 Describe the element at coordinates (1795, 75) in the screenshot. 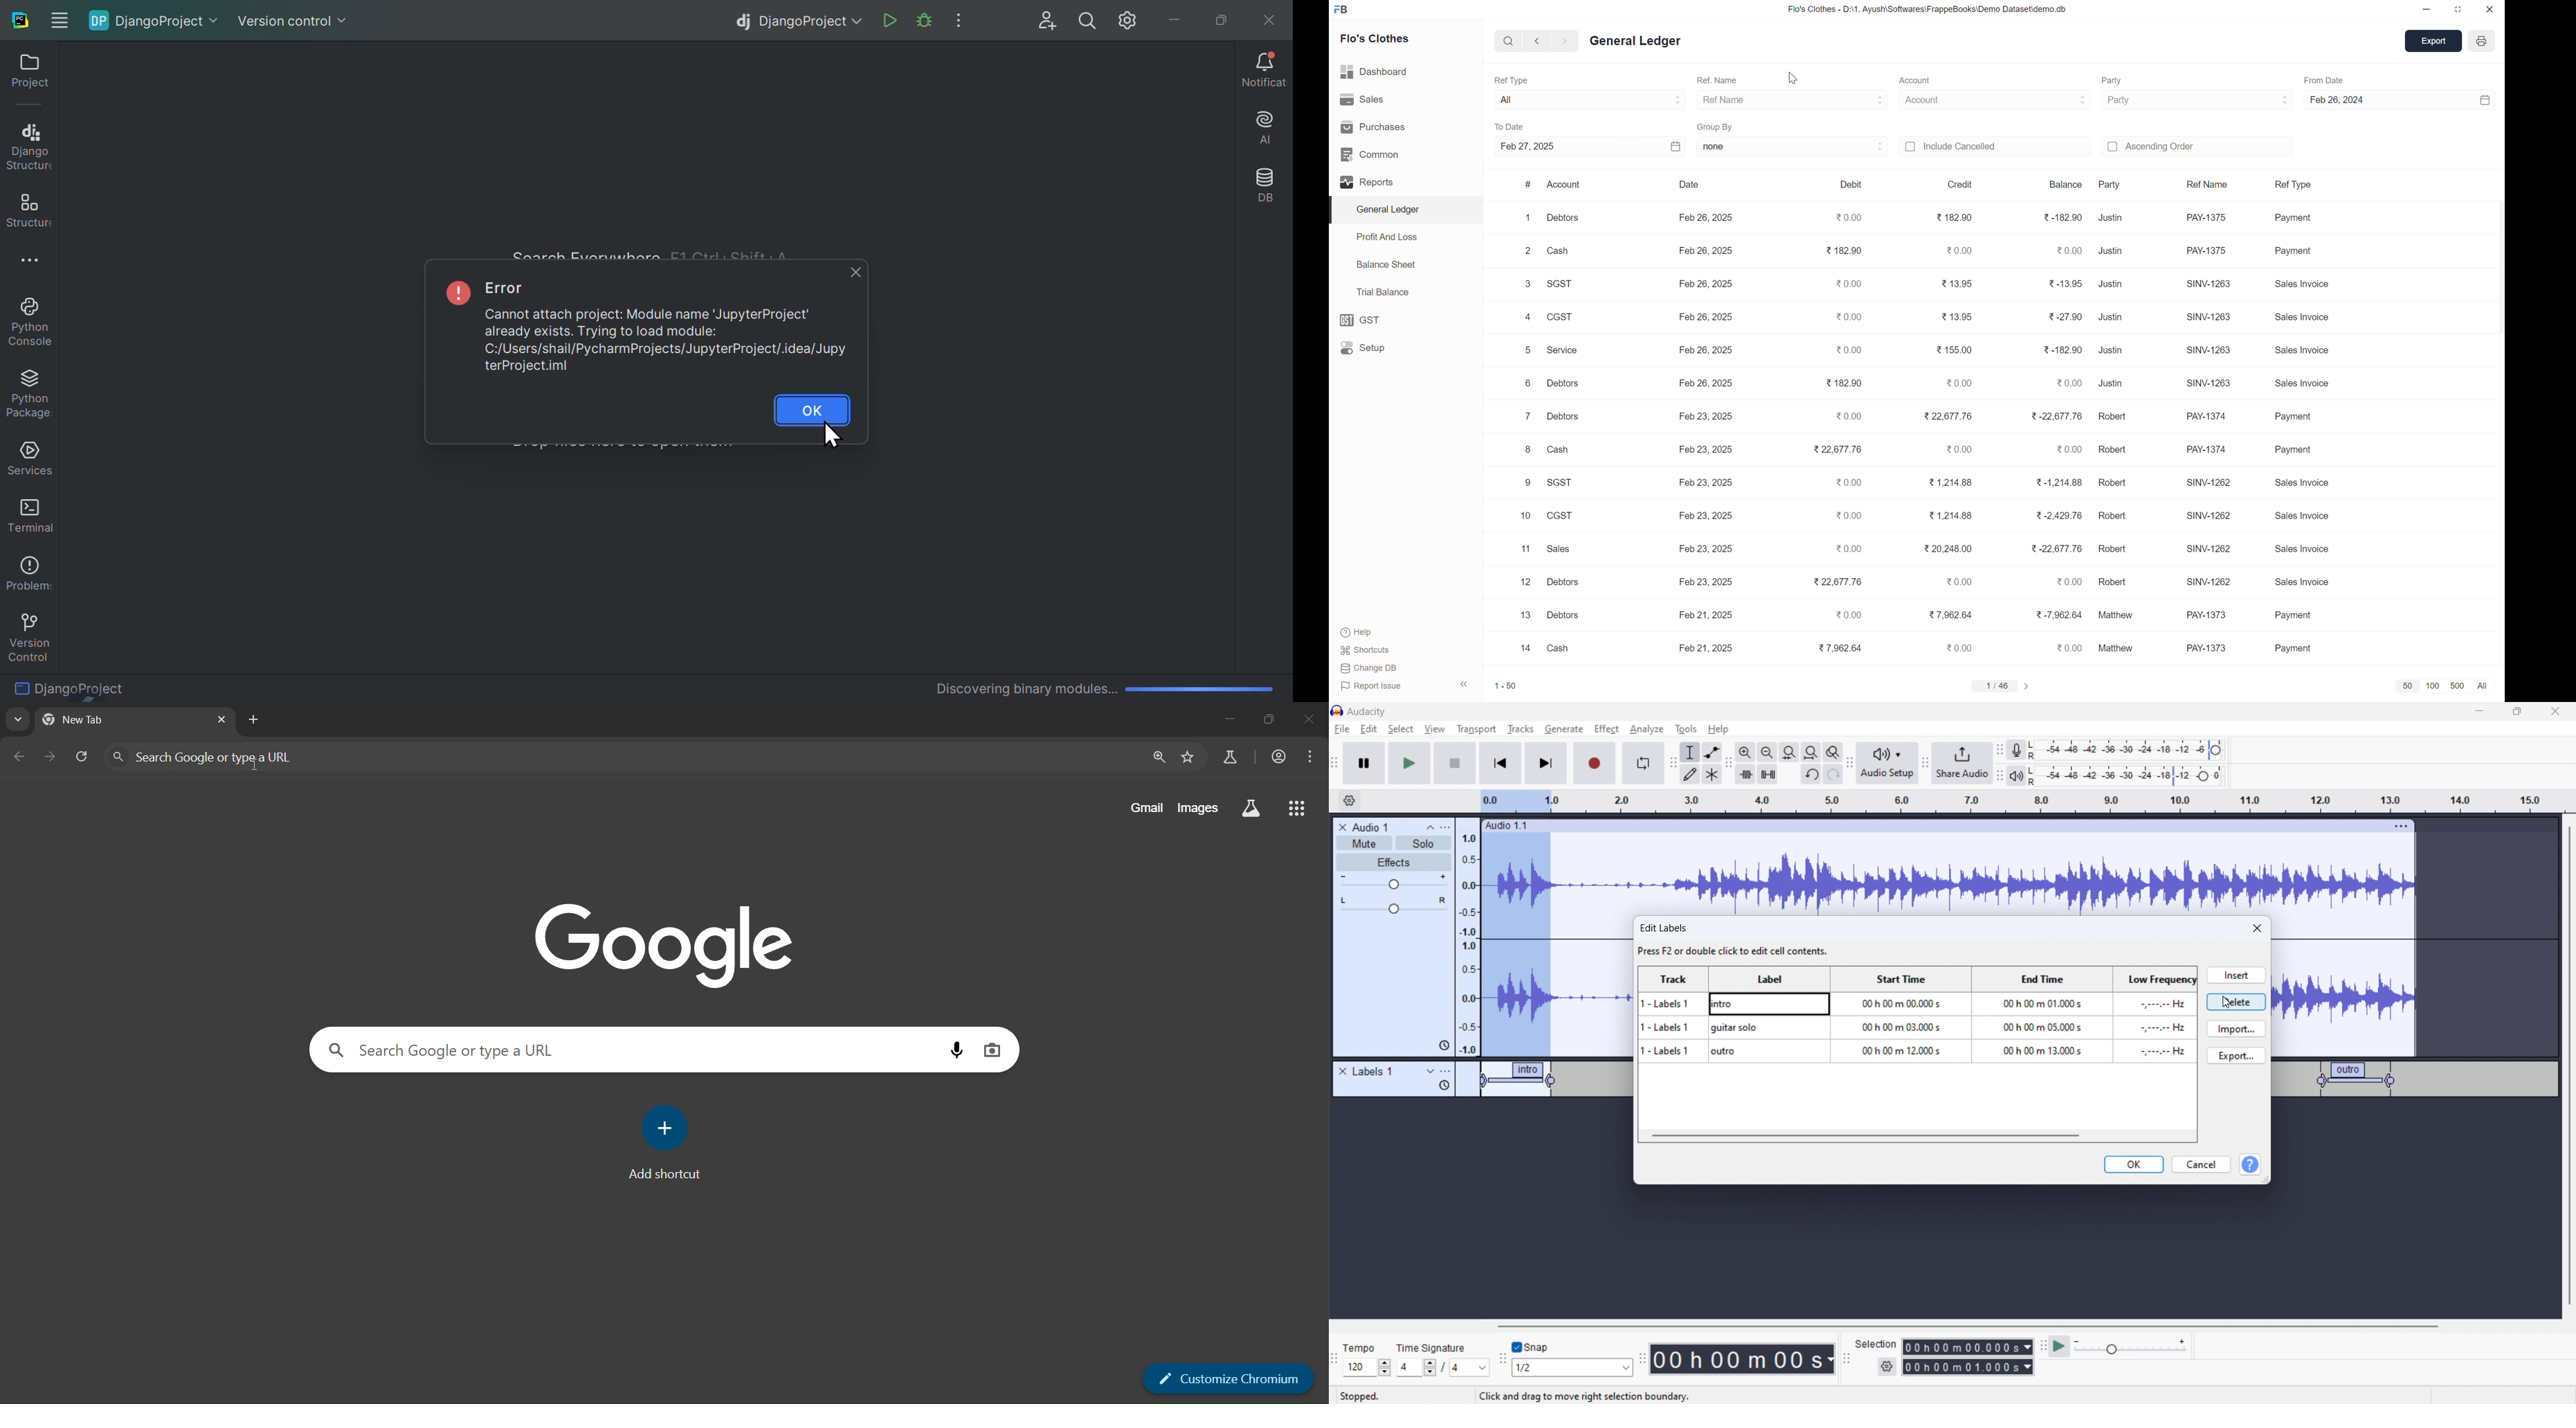

I see `mouse pointer` at that location.